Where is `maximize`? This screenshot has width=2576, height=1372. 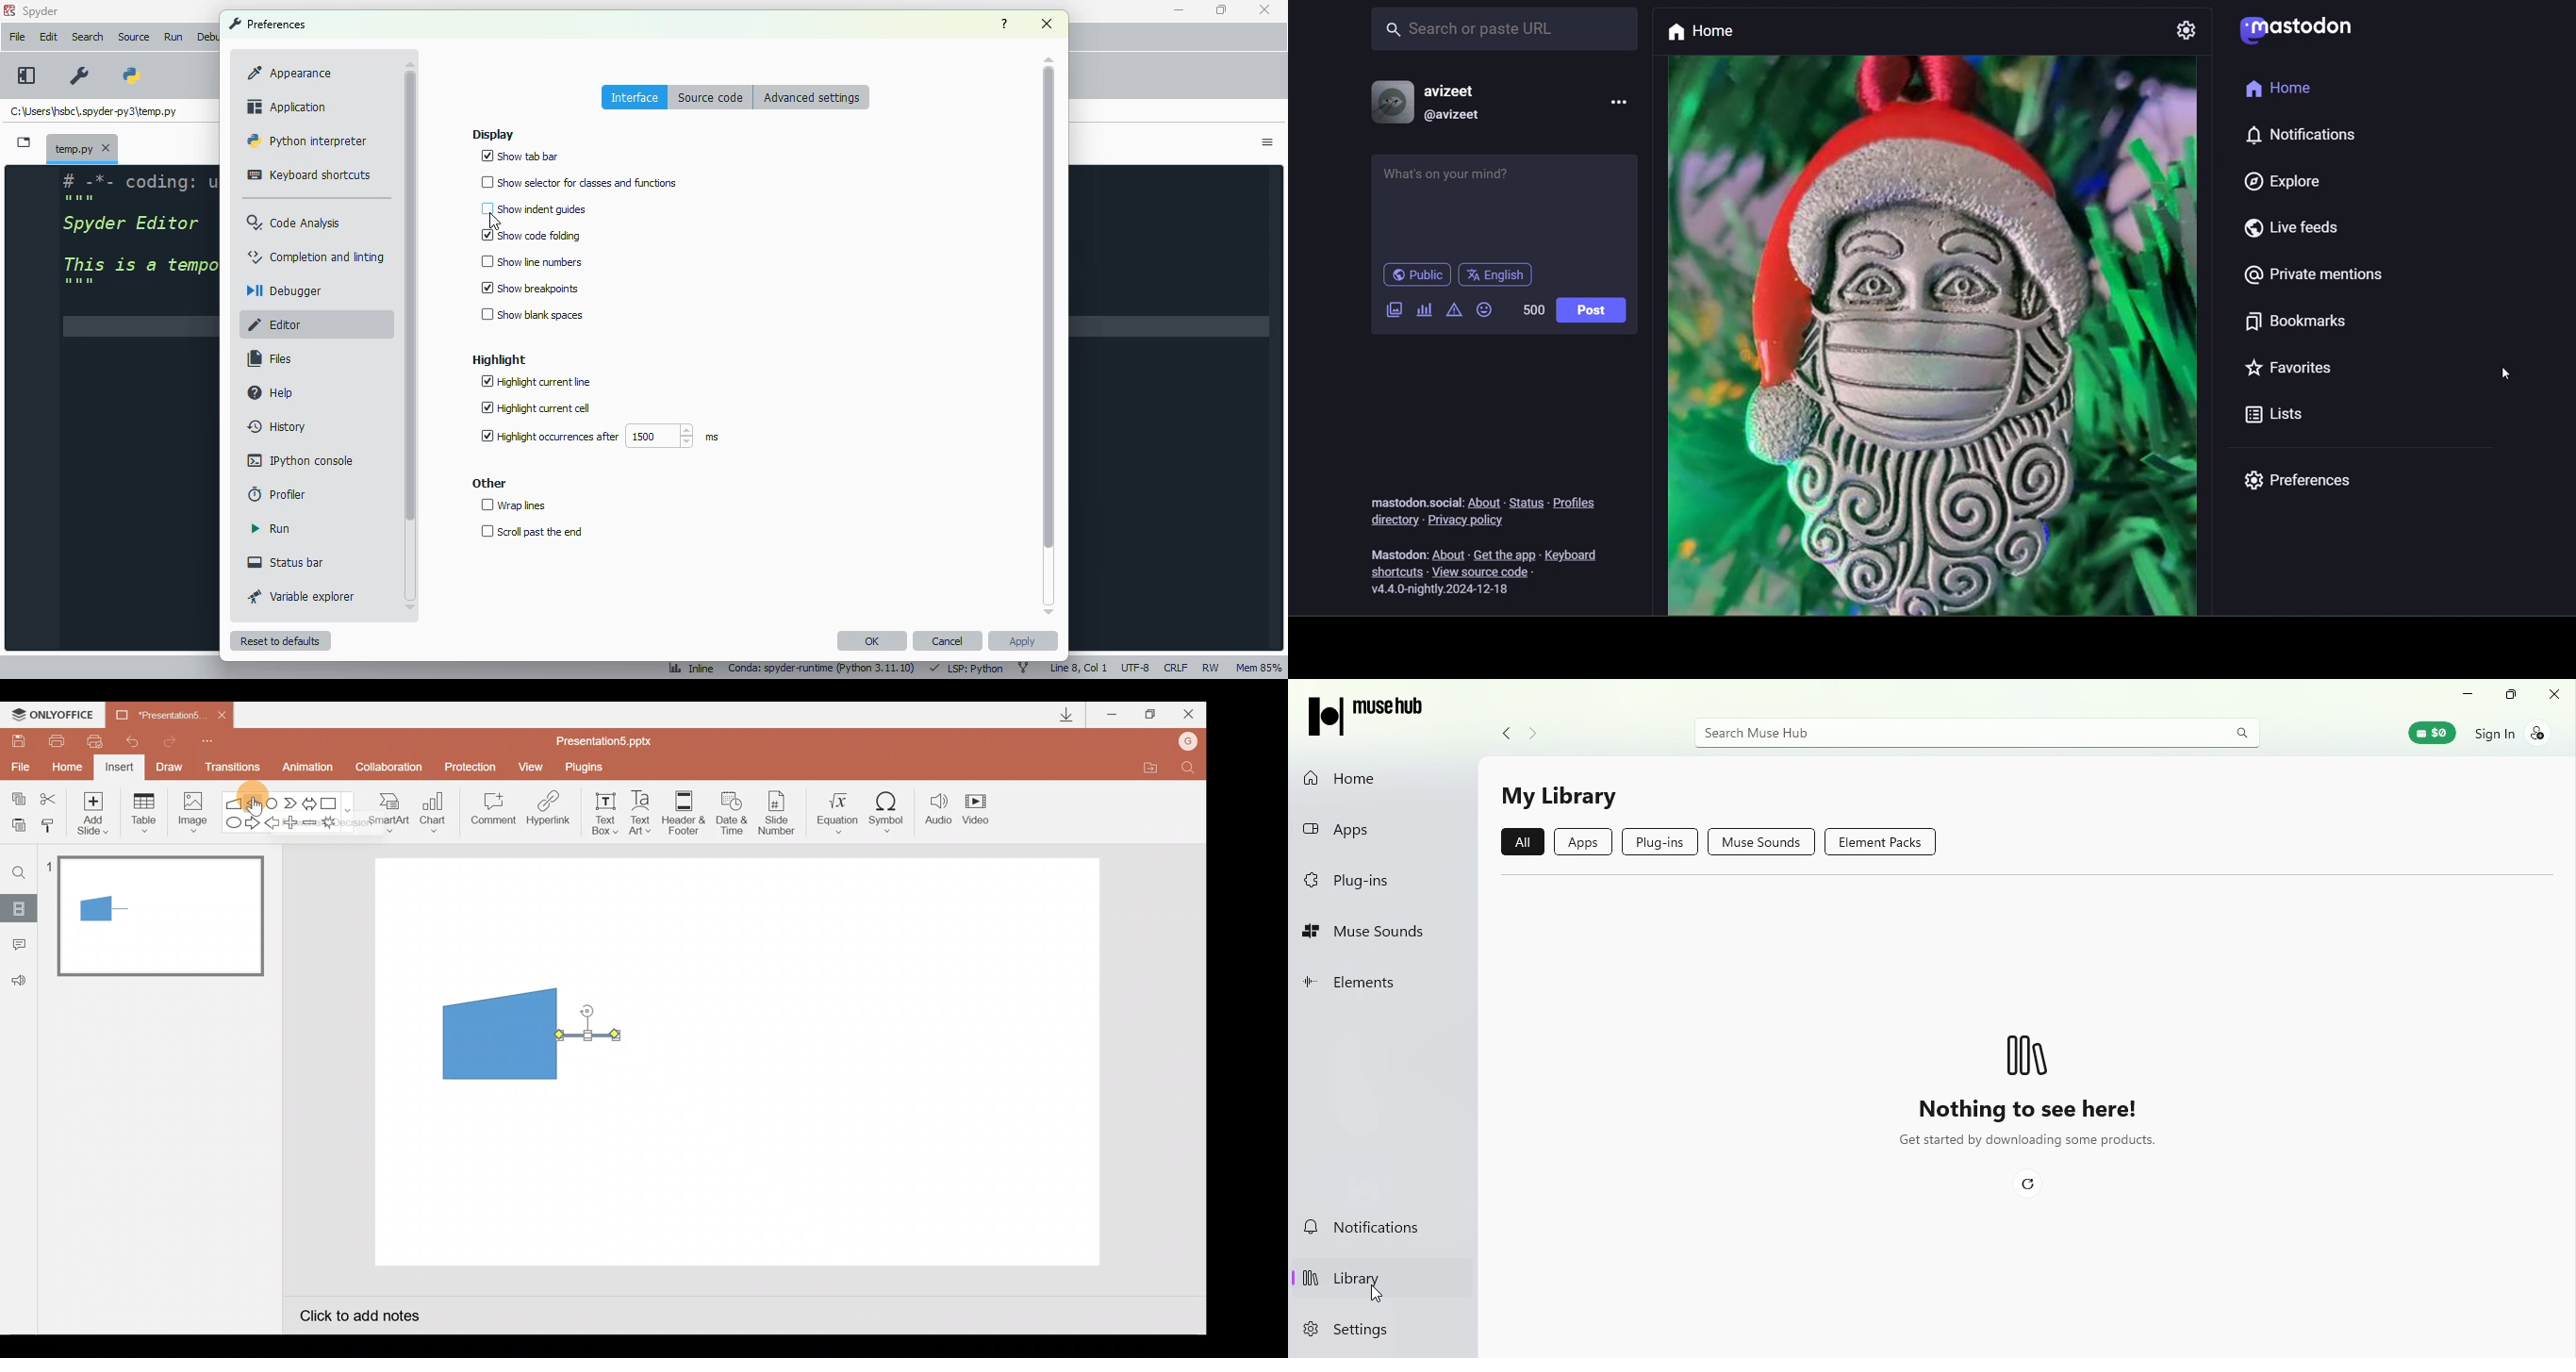
maximize is located at coordinates (1223, 9).